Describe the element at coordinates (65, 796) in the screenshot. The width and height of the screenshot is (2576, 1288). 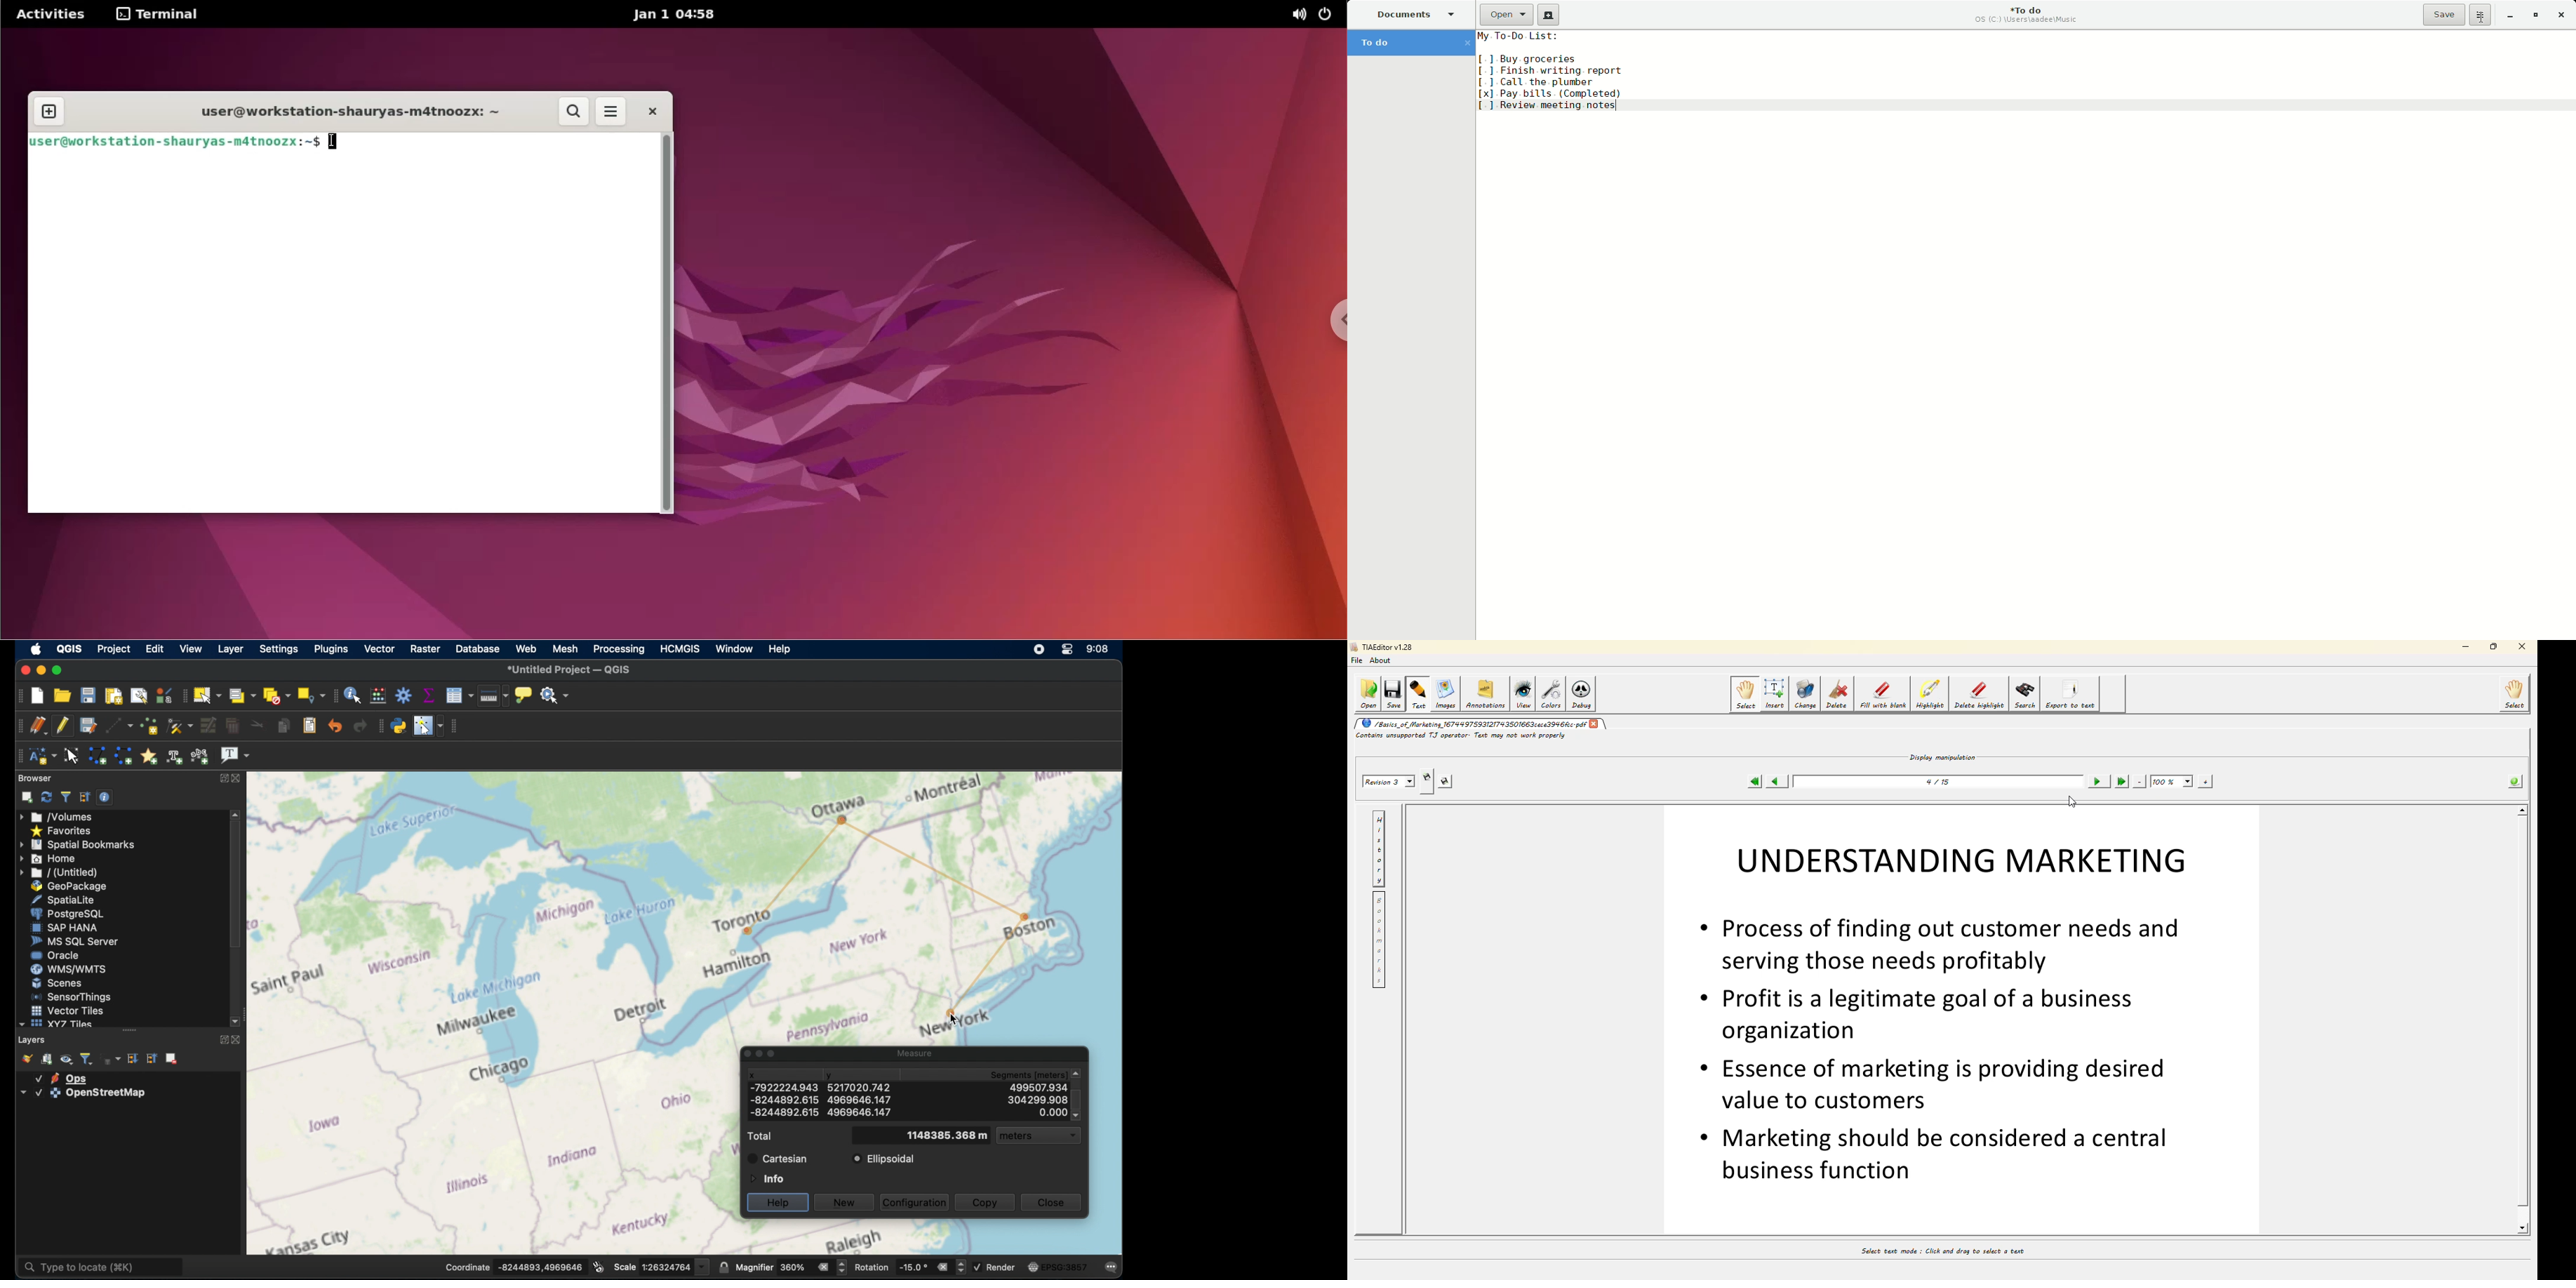
I see `filter browser` at that location.